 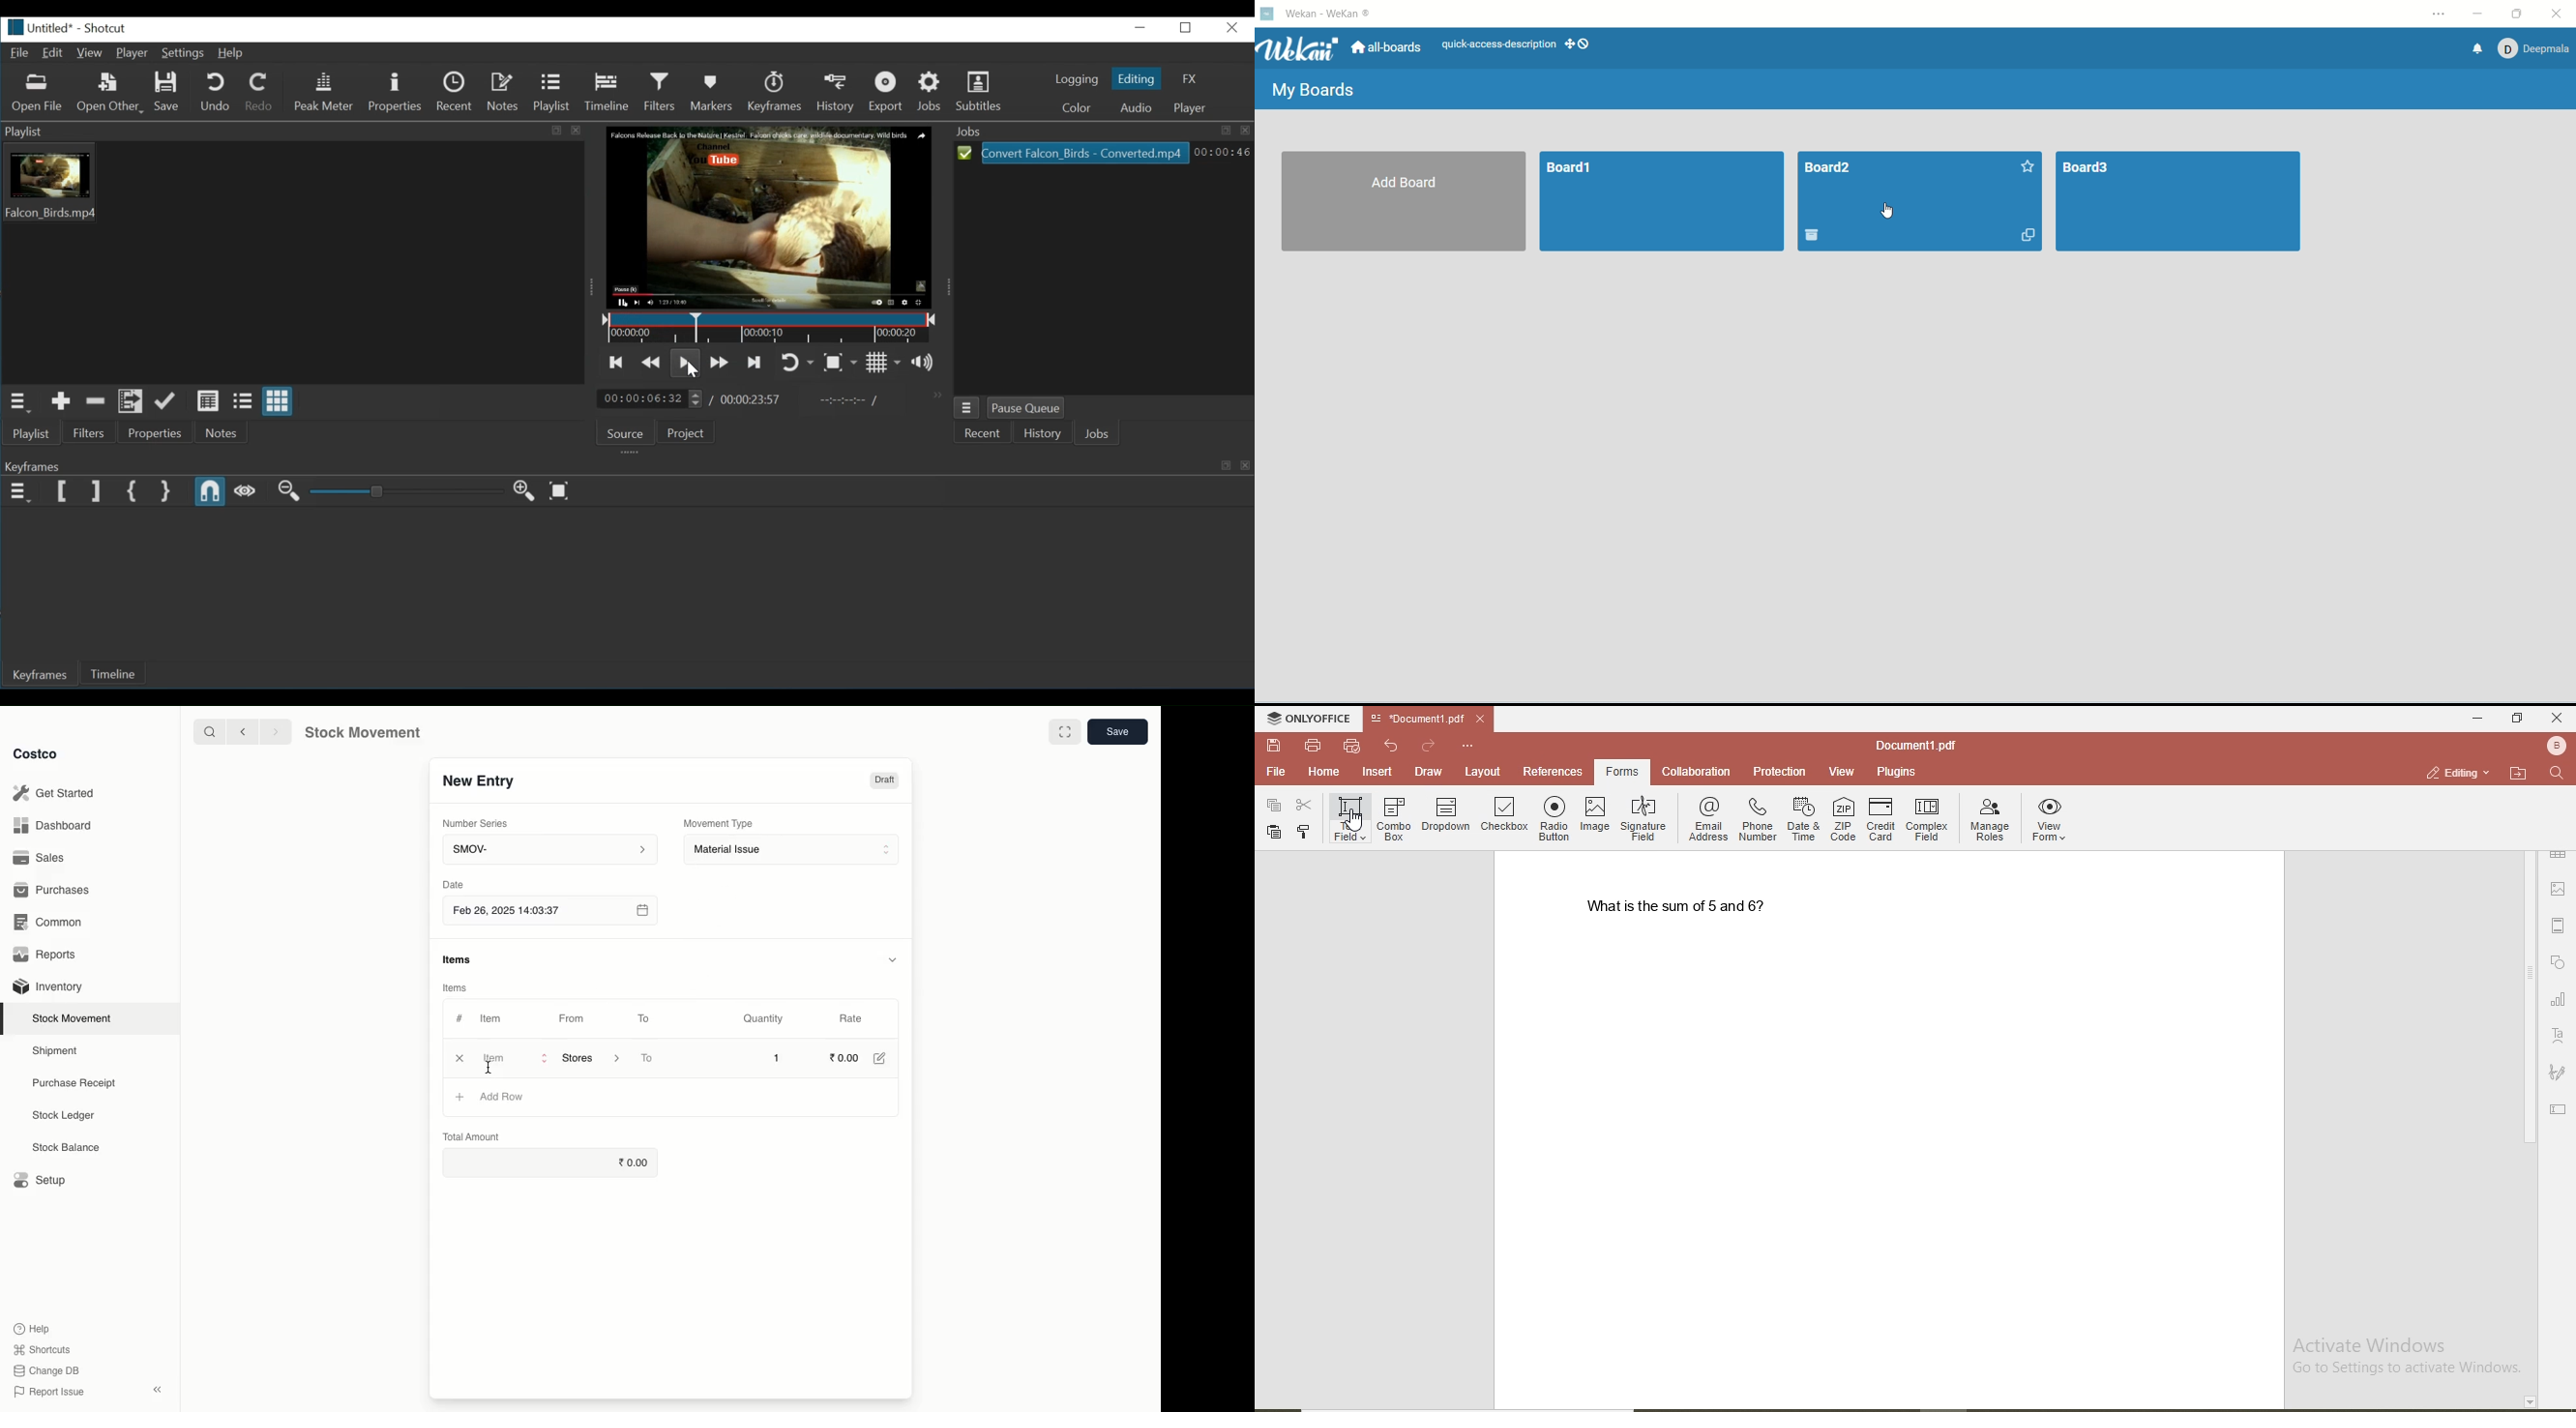 What do you see at coordinates (1881, 817) in the screenshot?
I see `credit card` at bounding box center [1881, 817].